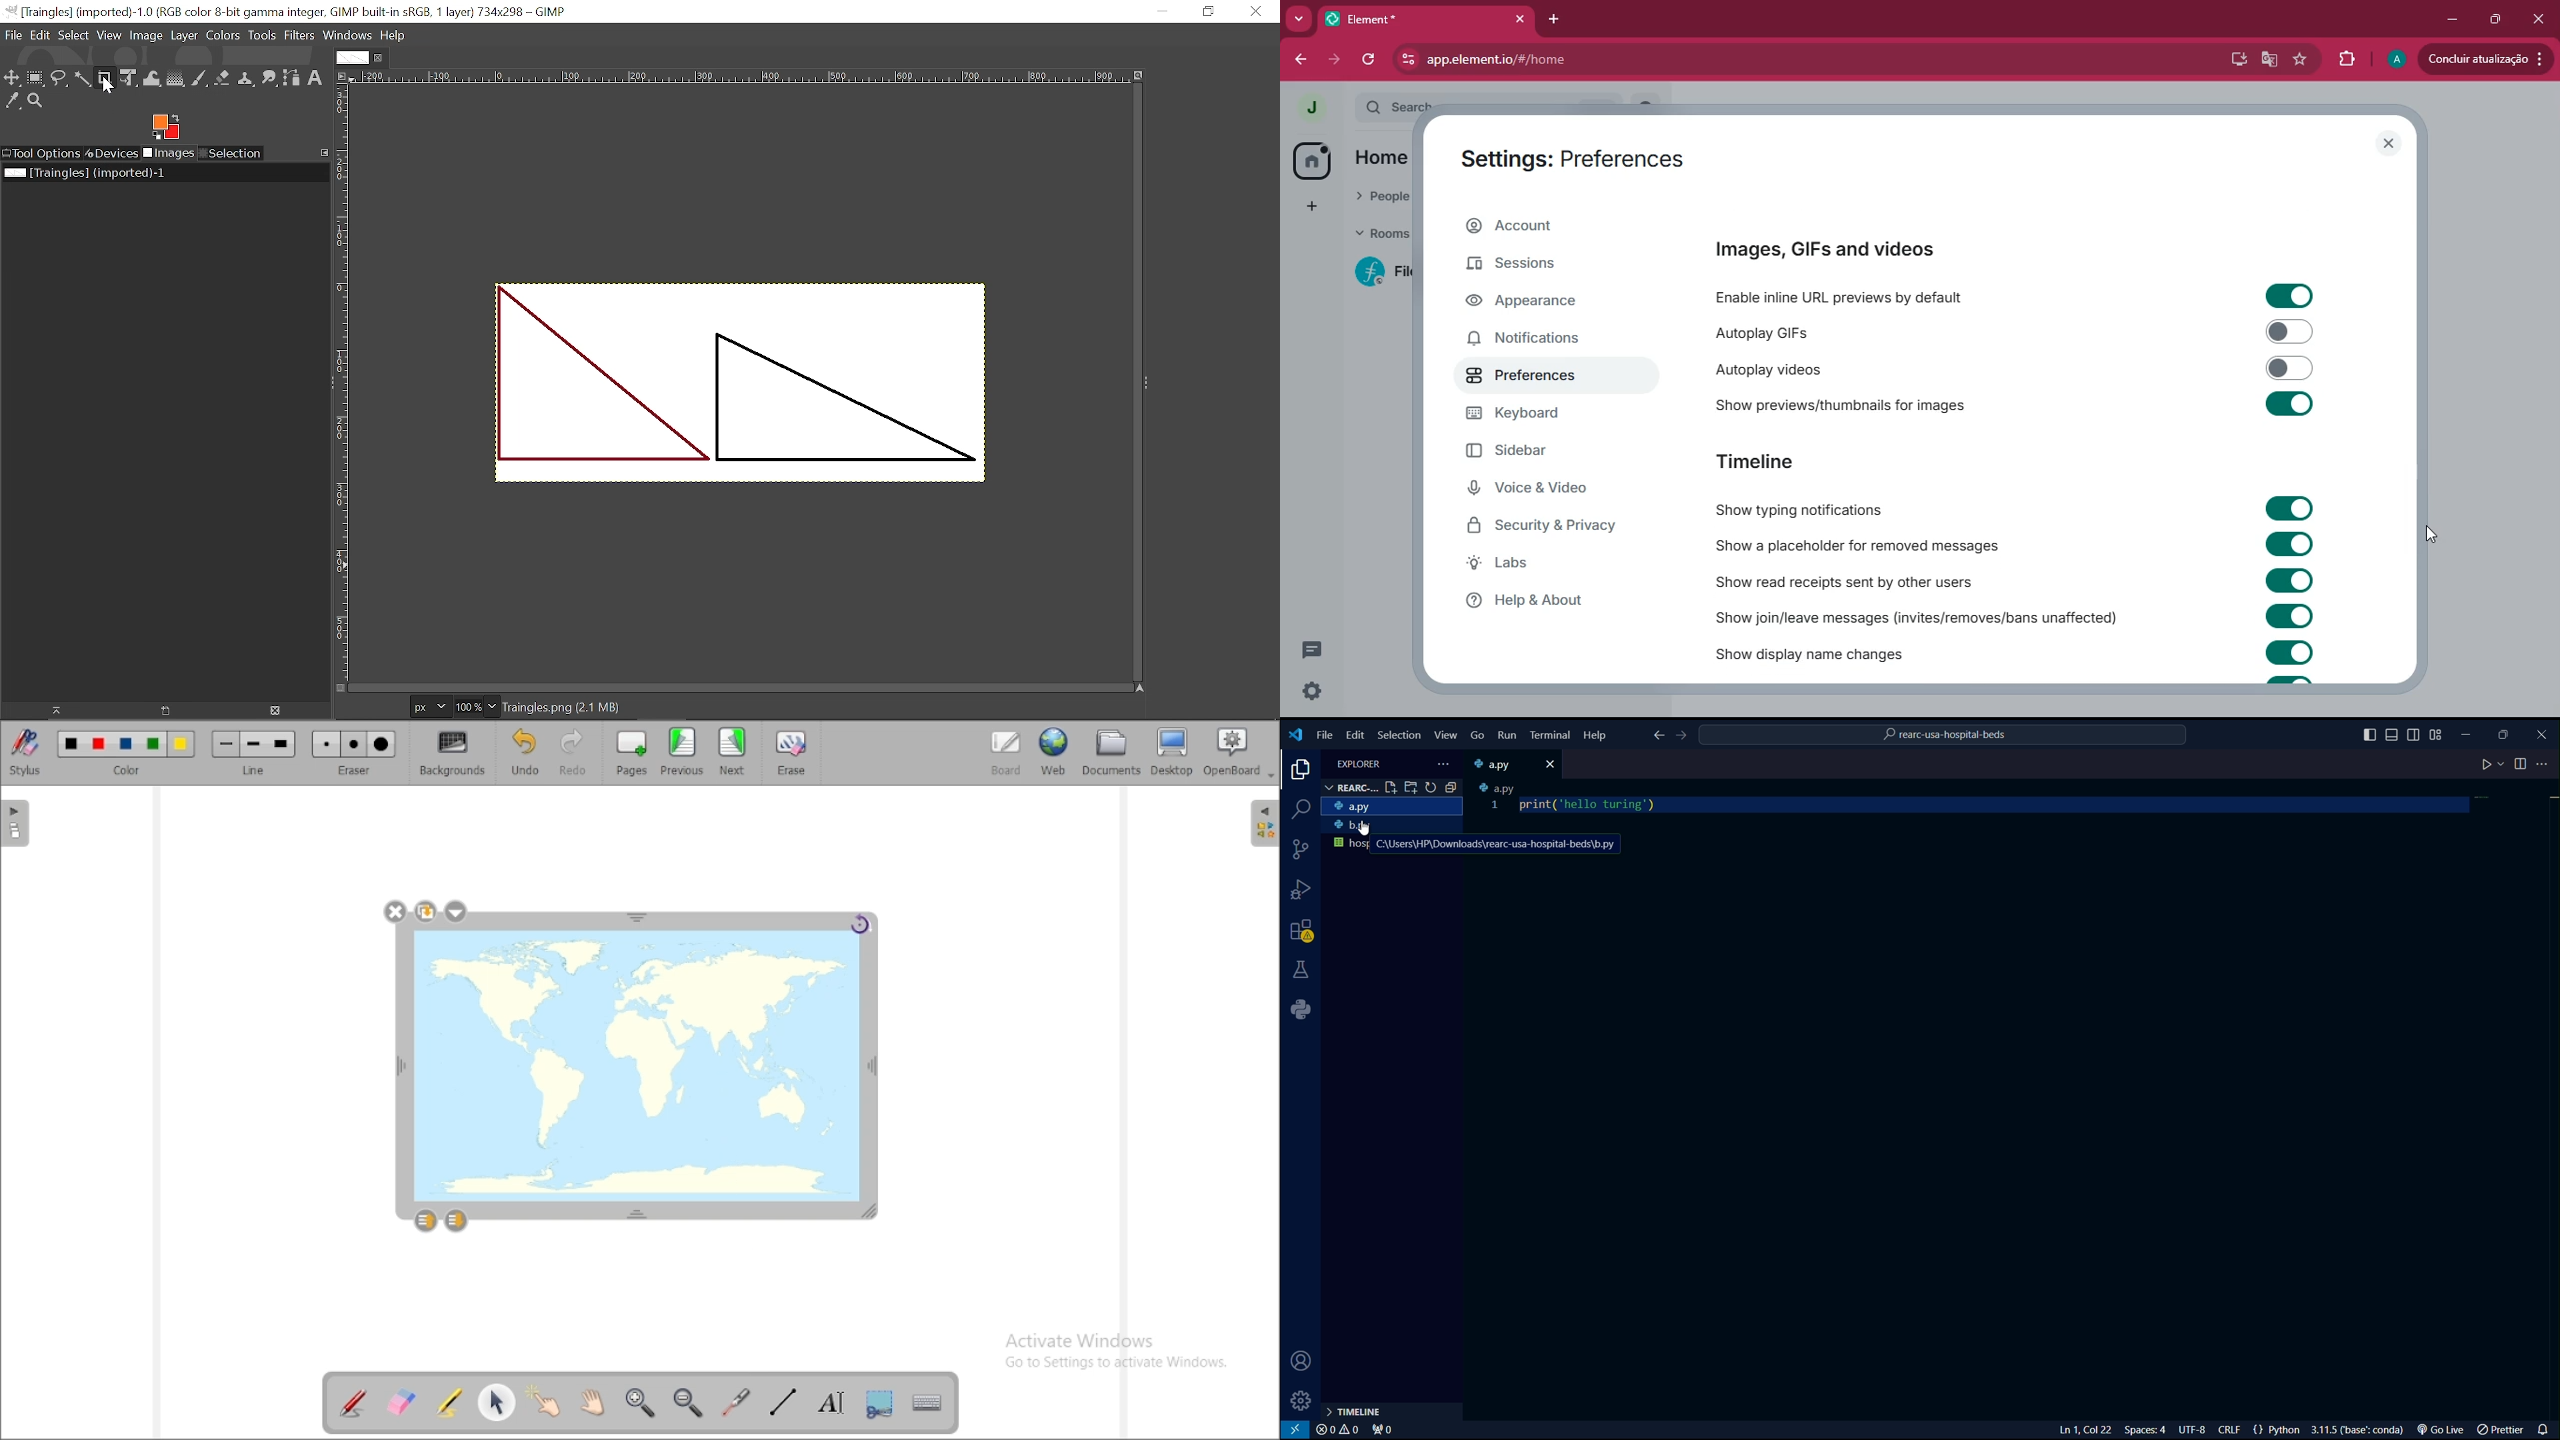 The image size is (2576, 1456). Describe the element at coordinates (2433, 533) in the screenshot. I see `mouse up` at that location.